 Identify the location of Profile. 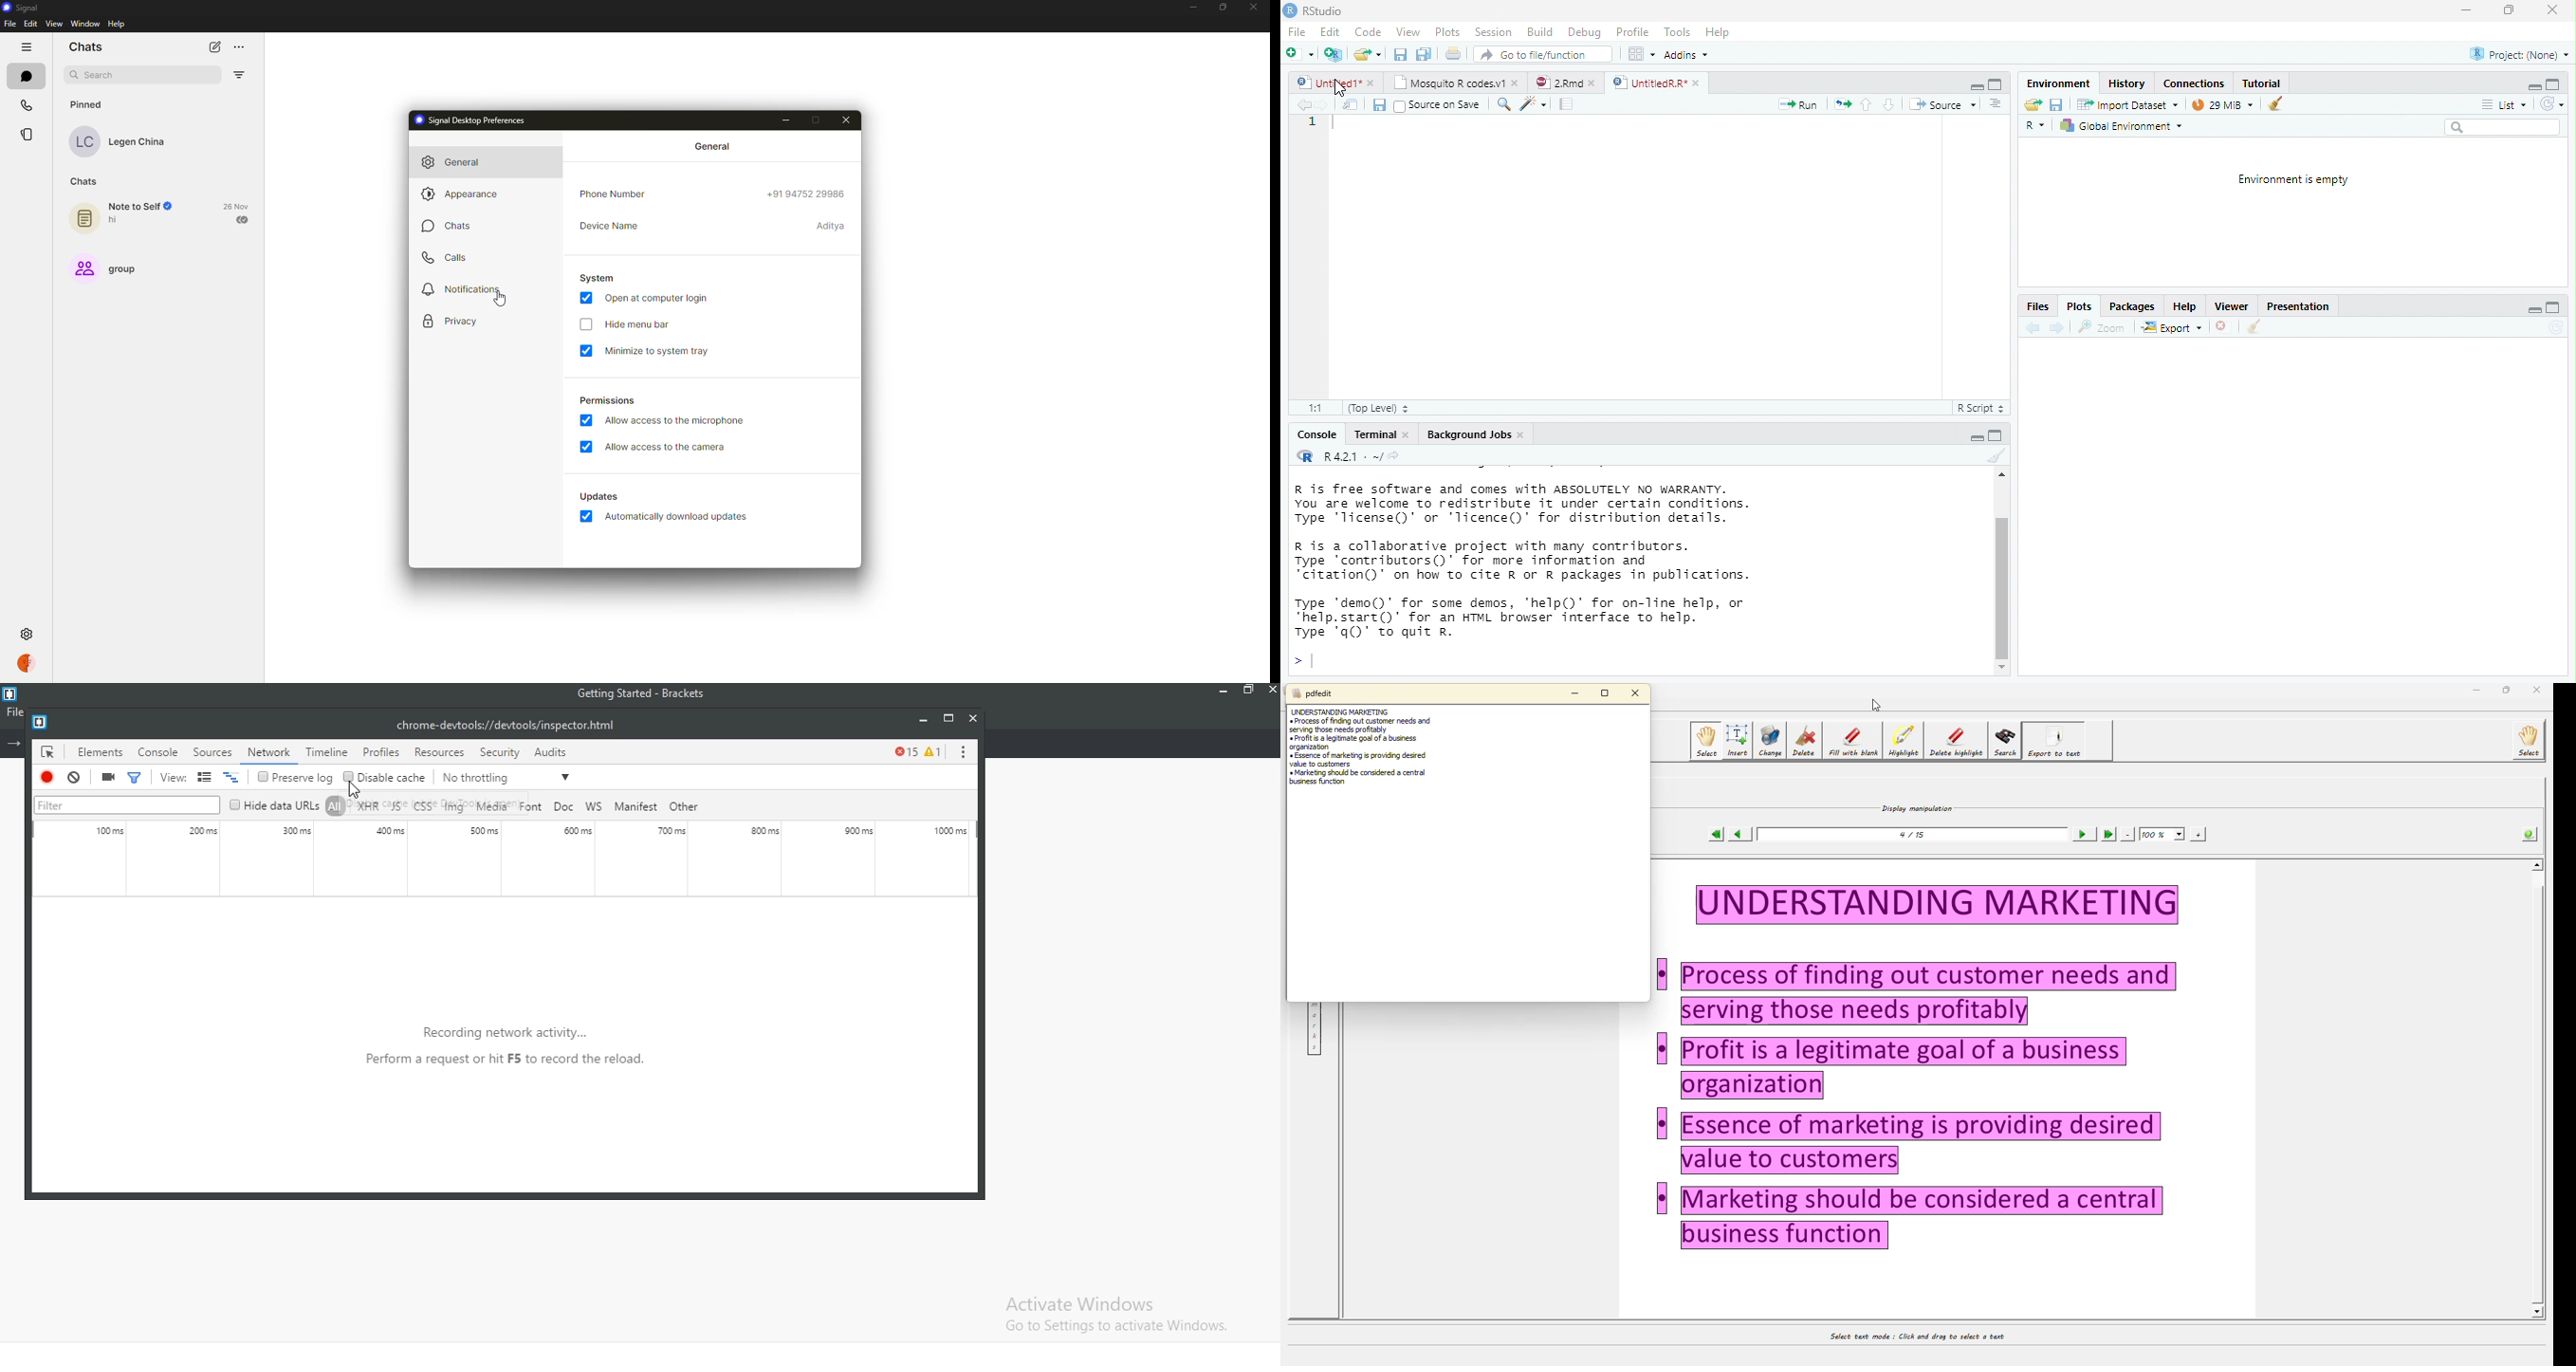
(1632, 32).